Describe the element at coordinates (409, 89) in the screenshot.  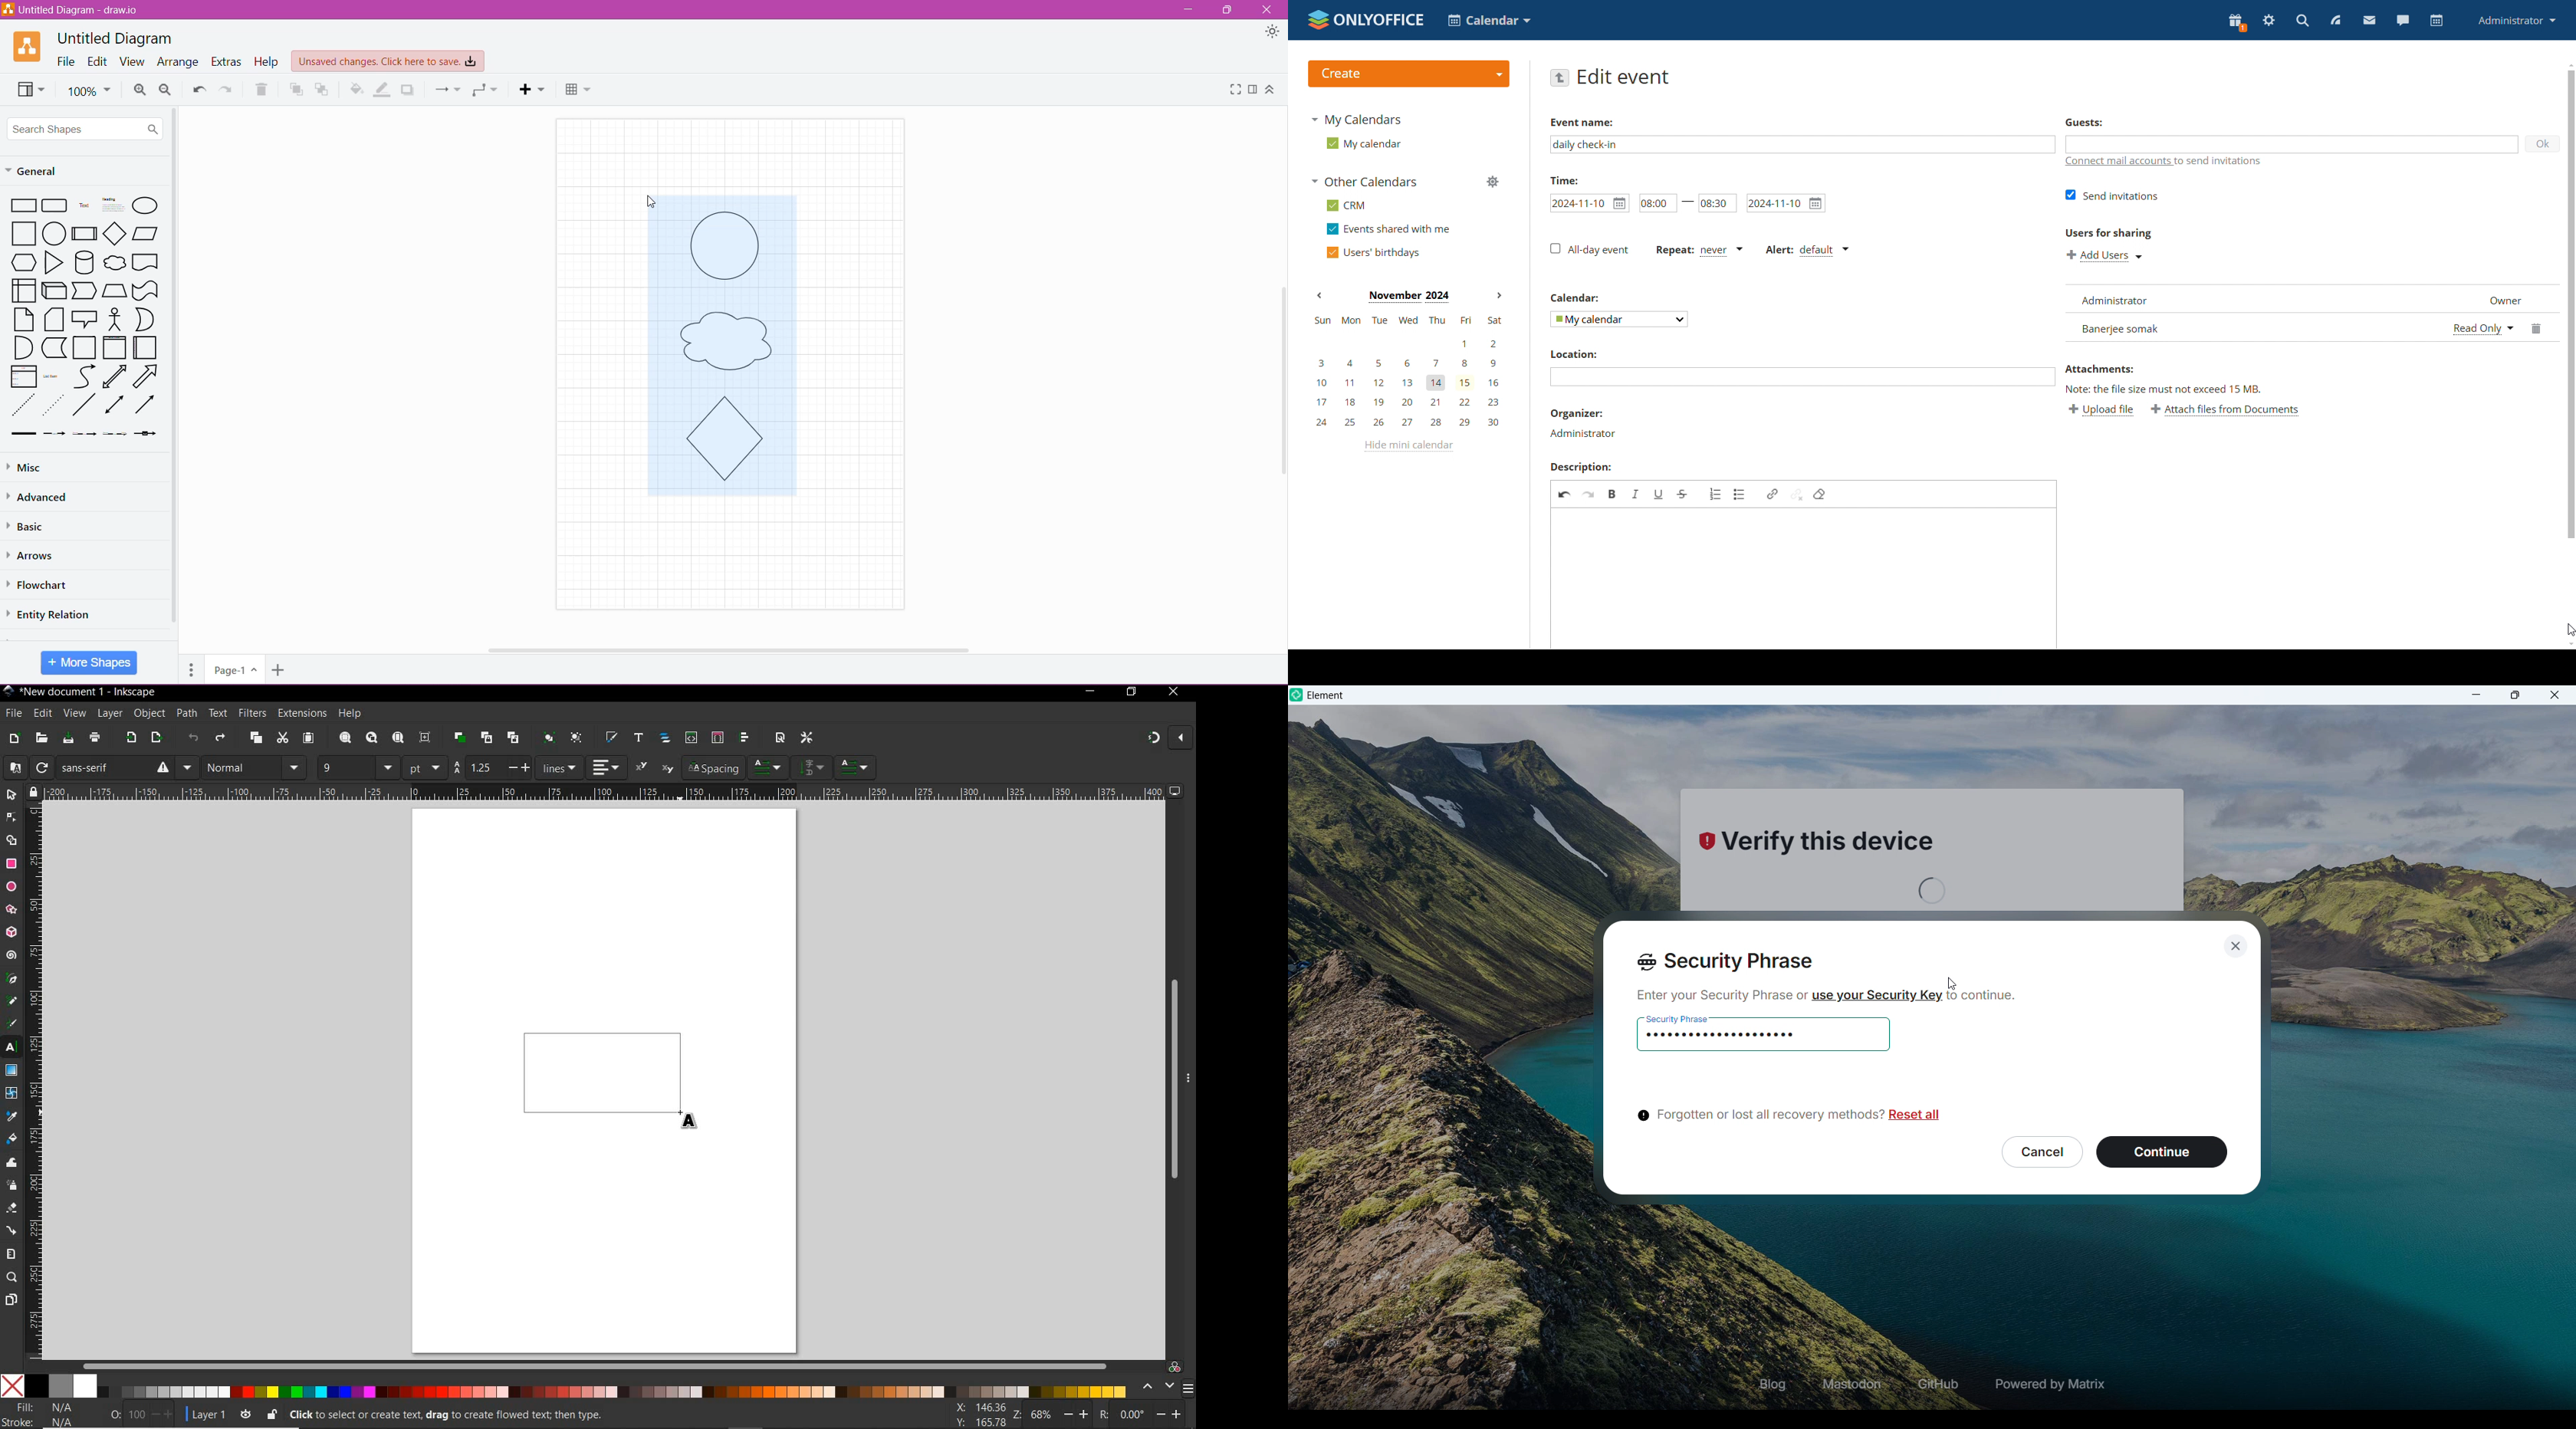
I see `Shadow` at that location.